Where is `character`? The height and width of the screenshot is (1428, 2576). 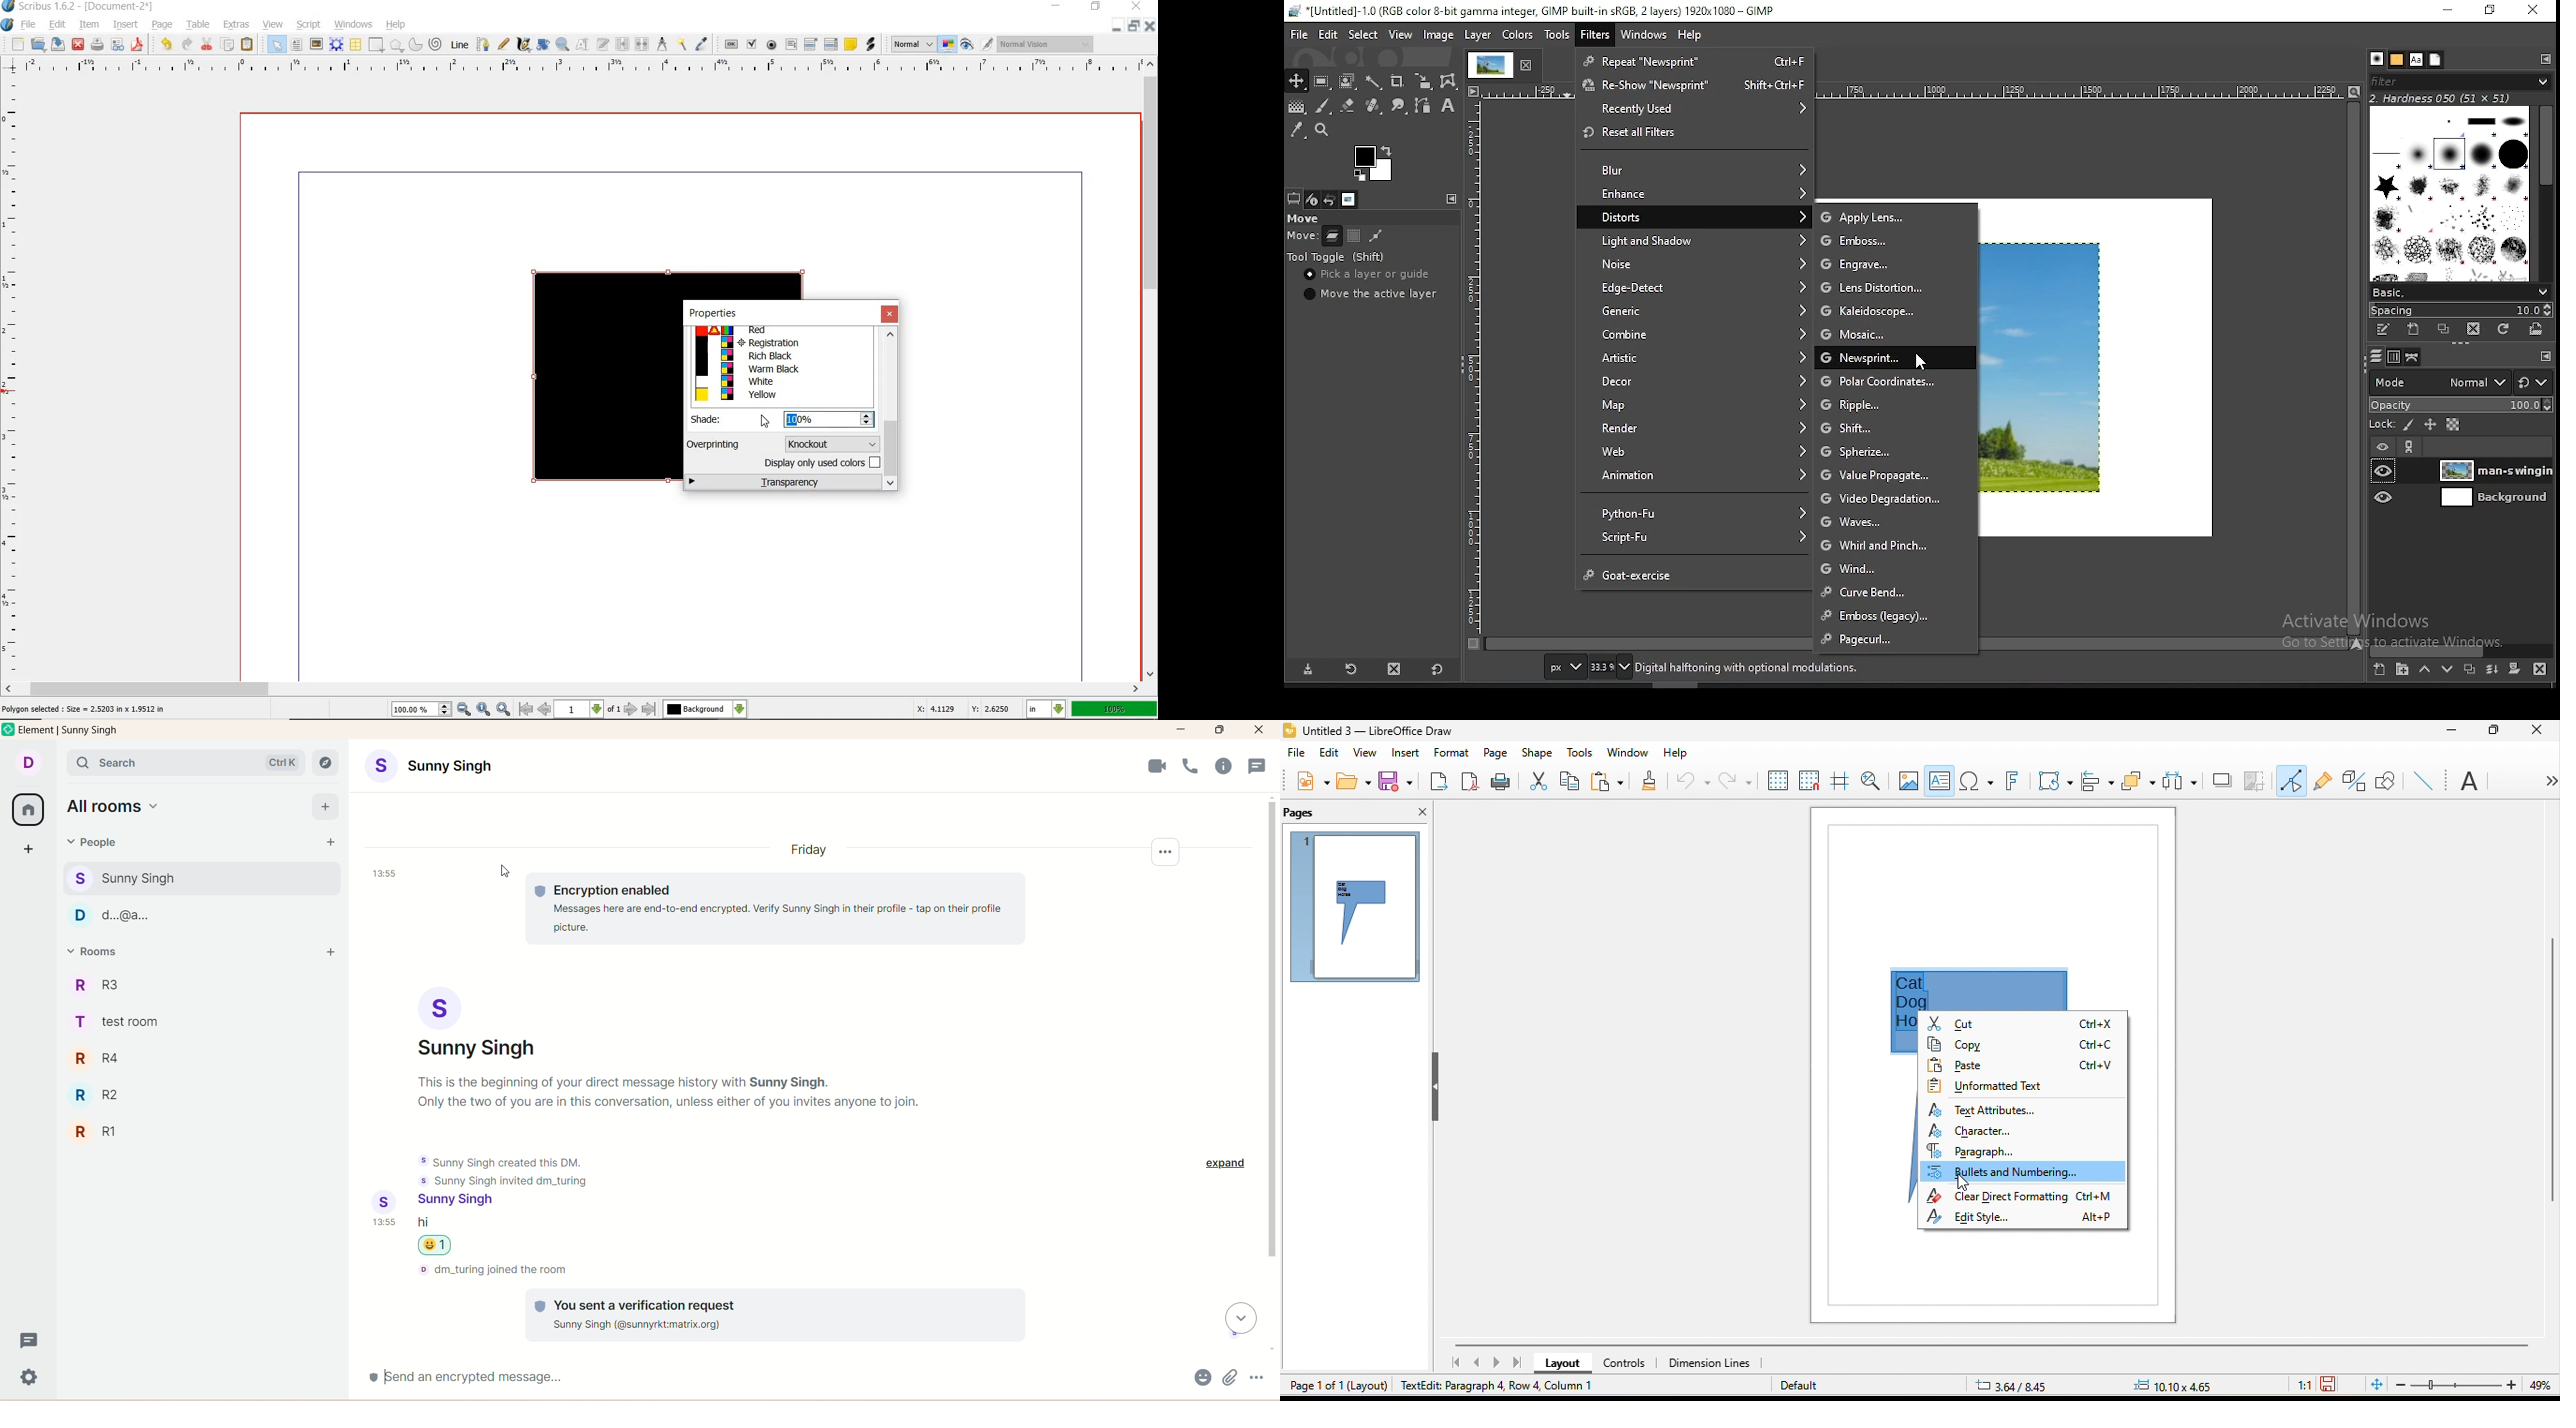 character is located at coordinates (1983, 1131).